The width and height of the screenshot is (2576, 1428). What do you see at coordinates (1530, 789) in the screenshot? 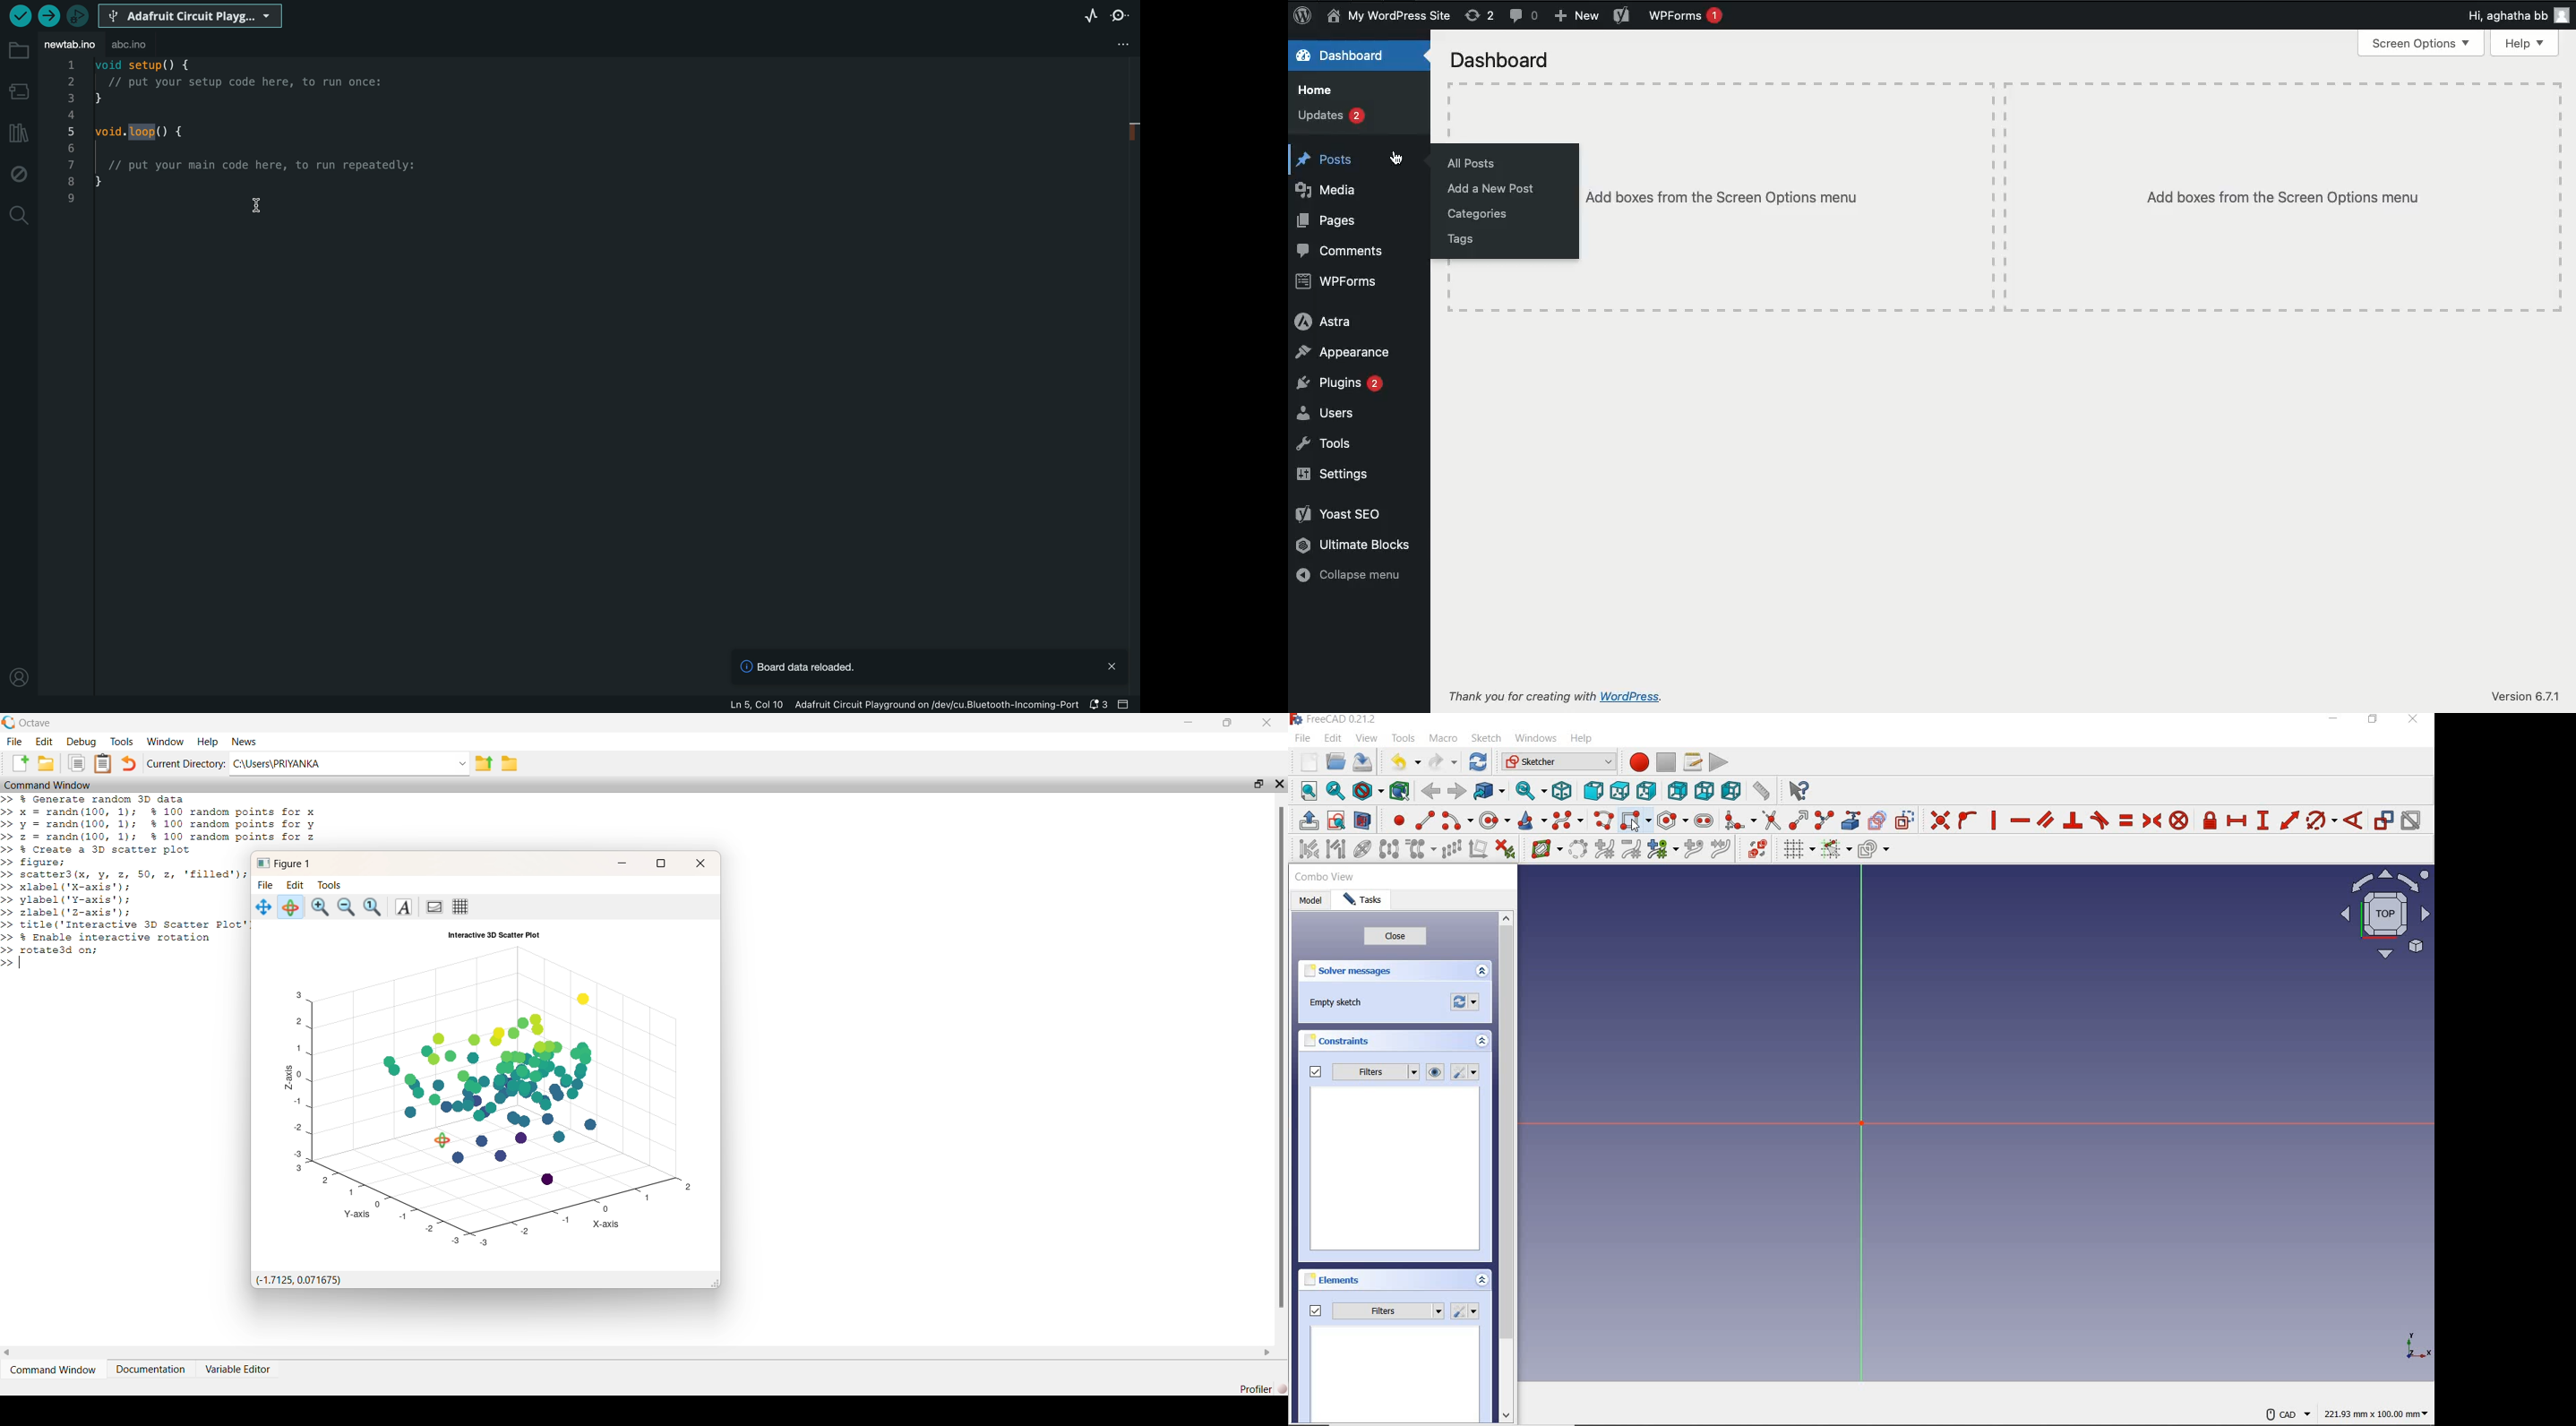
I see `sync view` at bounding box center [1530, 789].